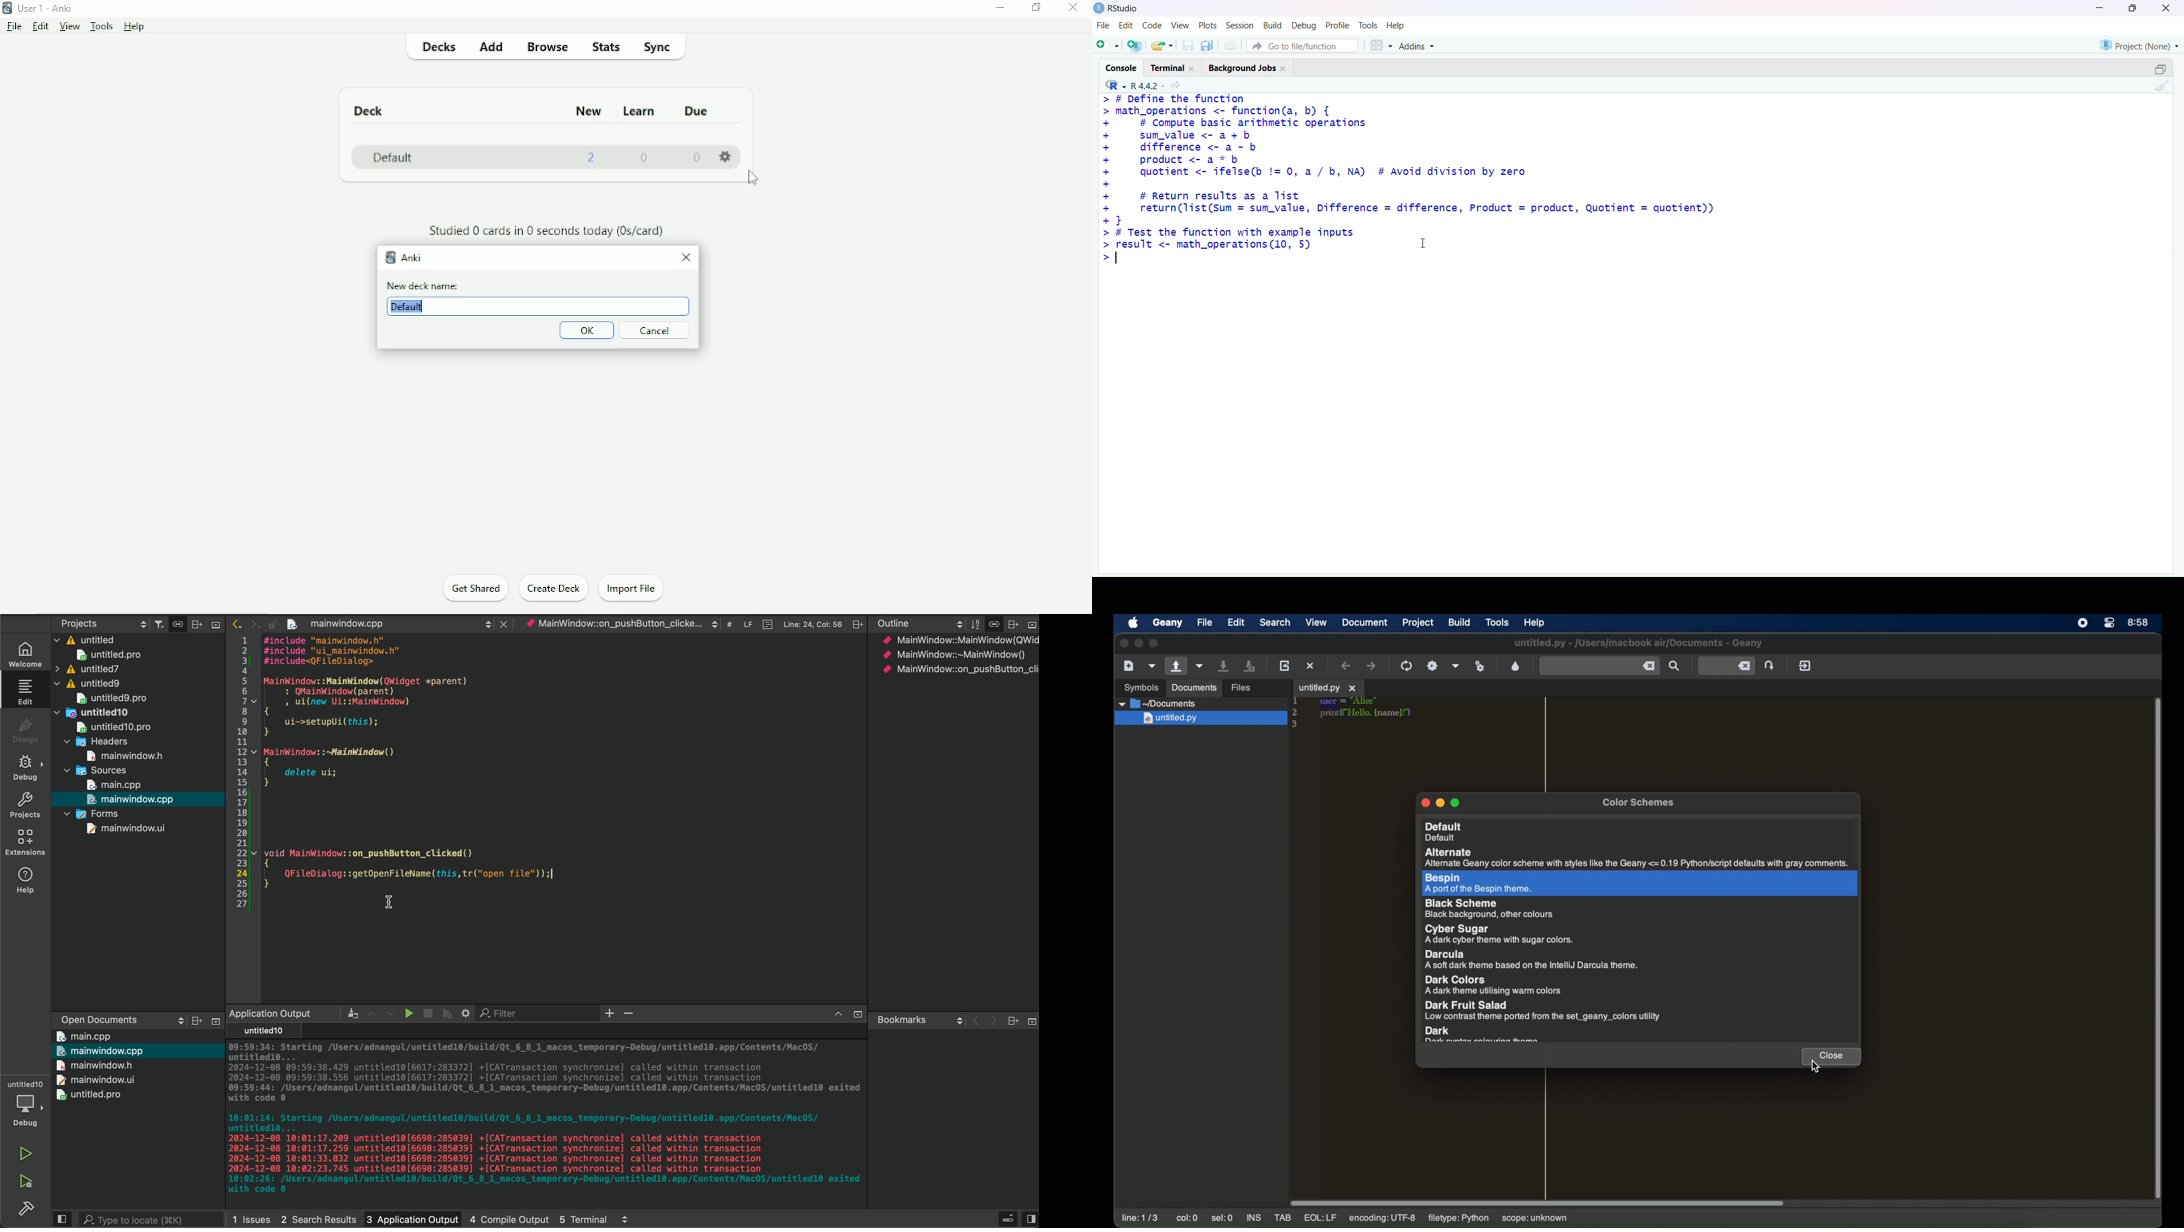  I want to click on , so click(1007, 1217).